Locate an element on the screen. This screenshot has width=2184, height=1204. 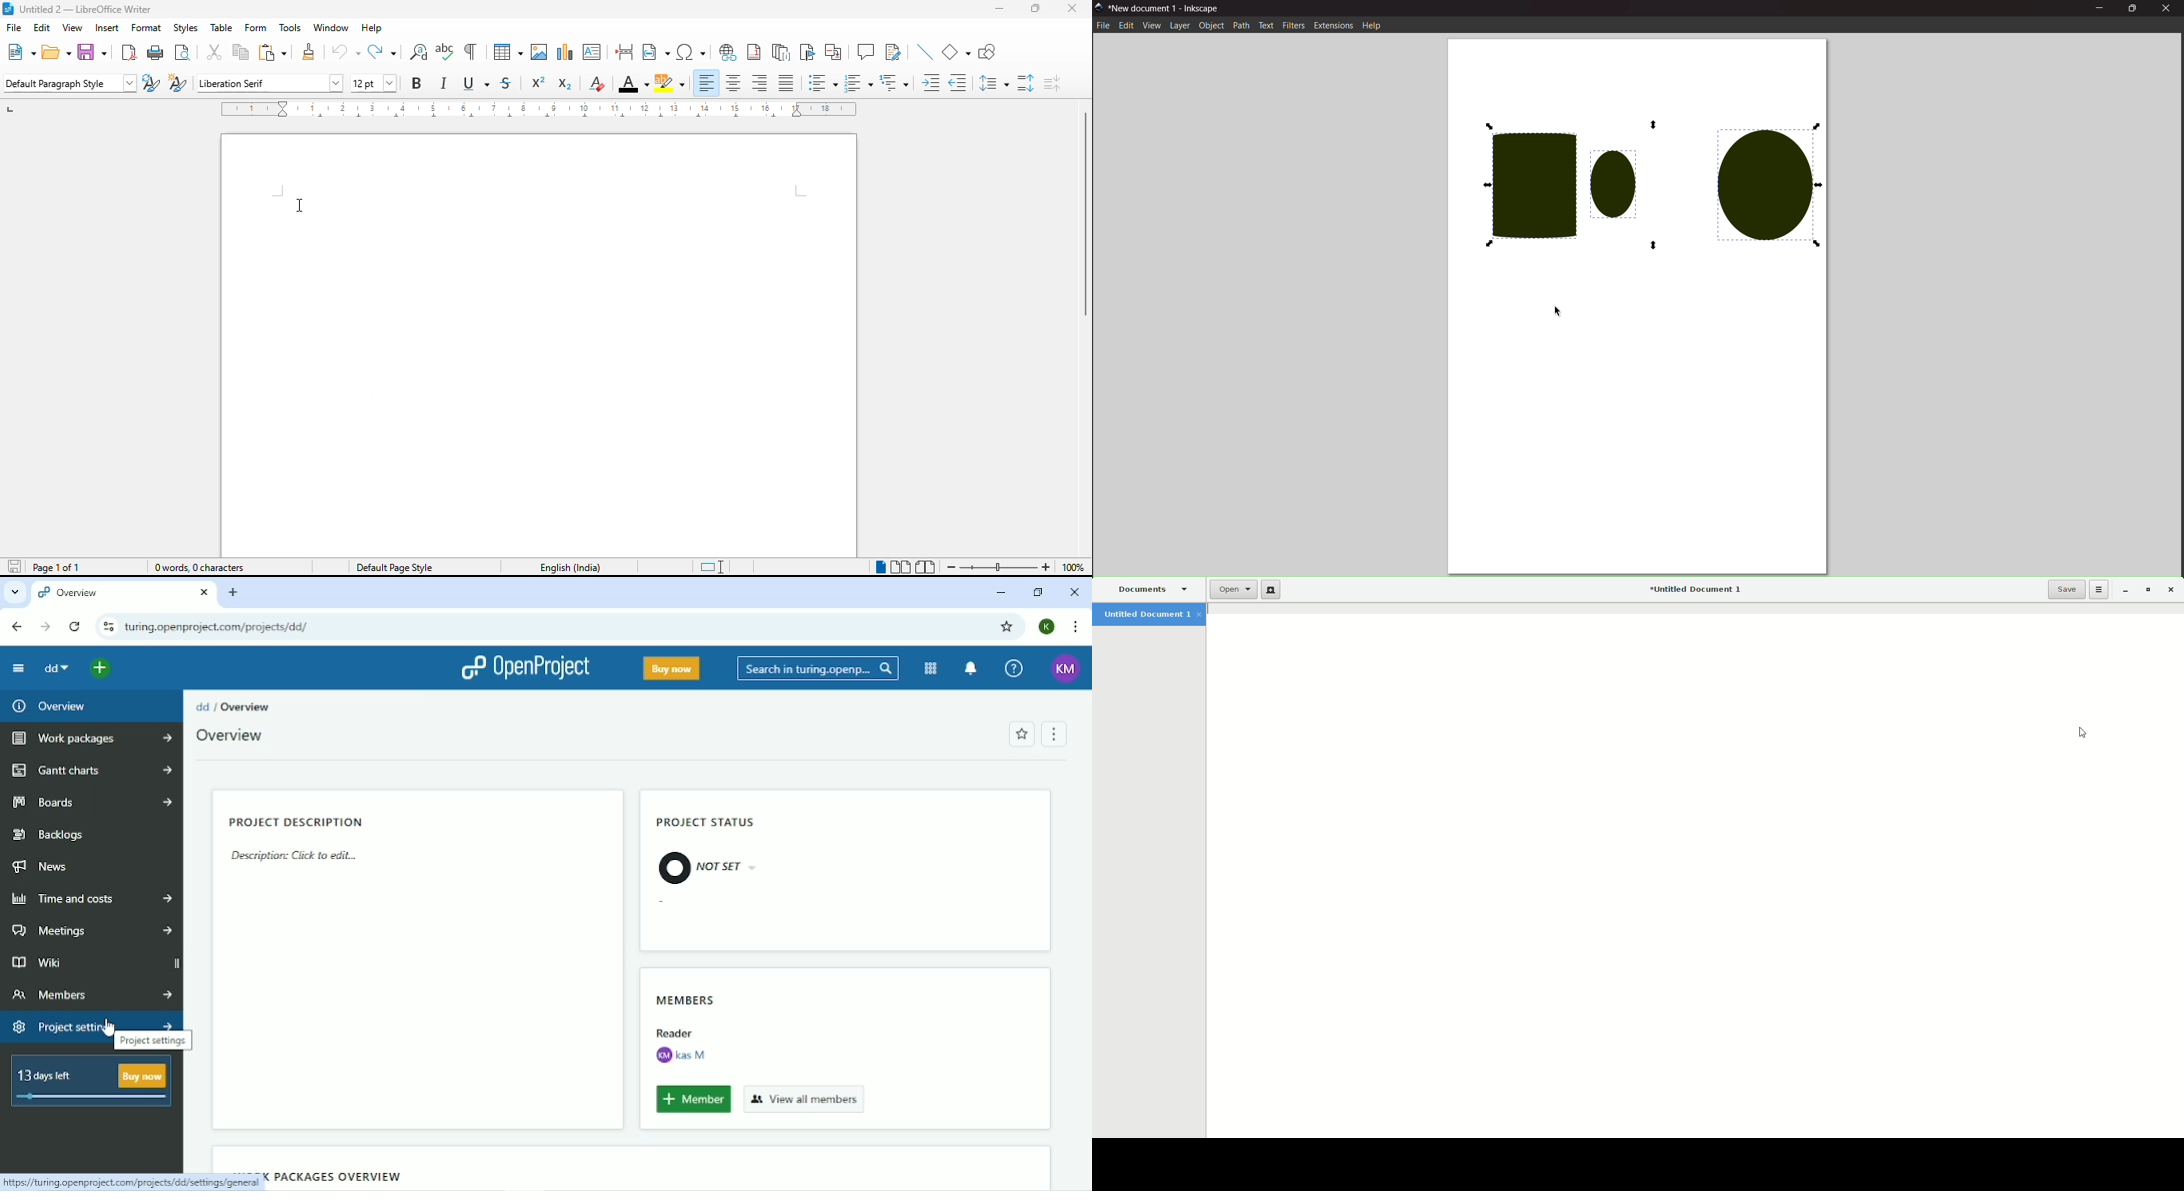
clone formatting is located at coordinates (309, 51).